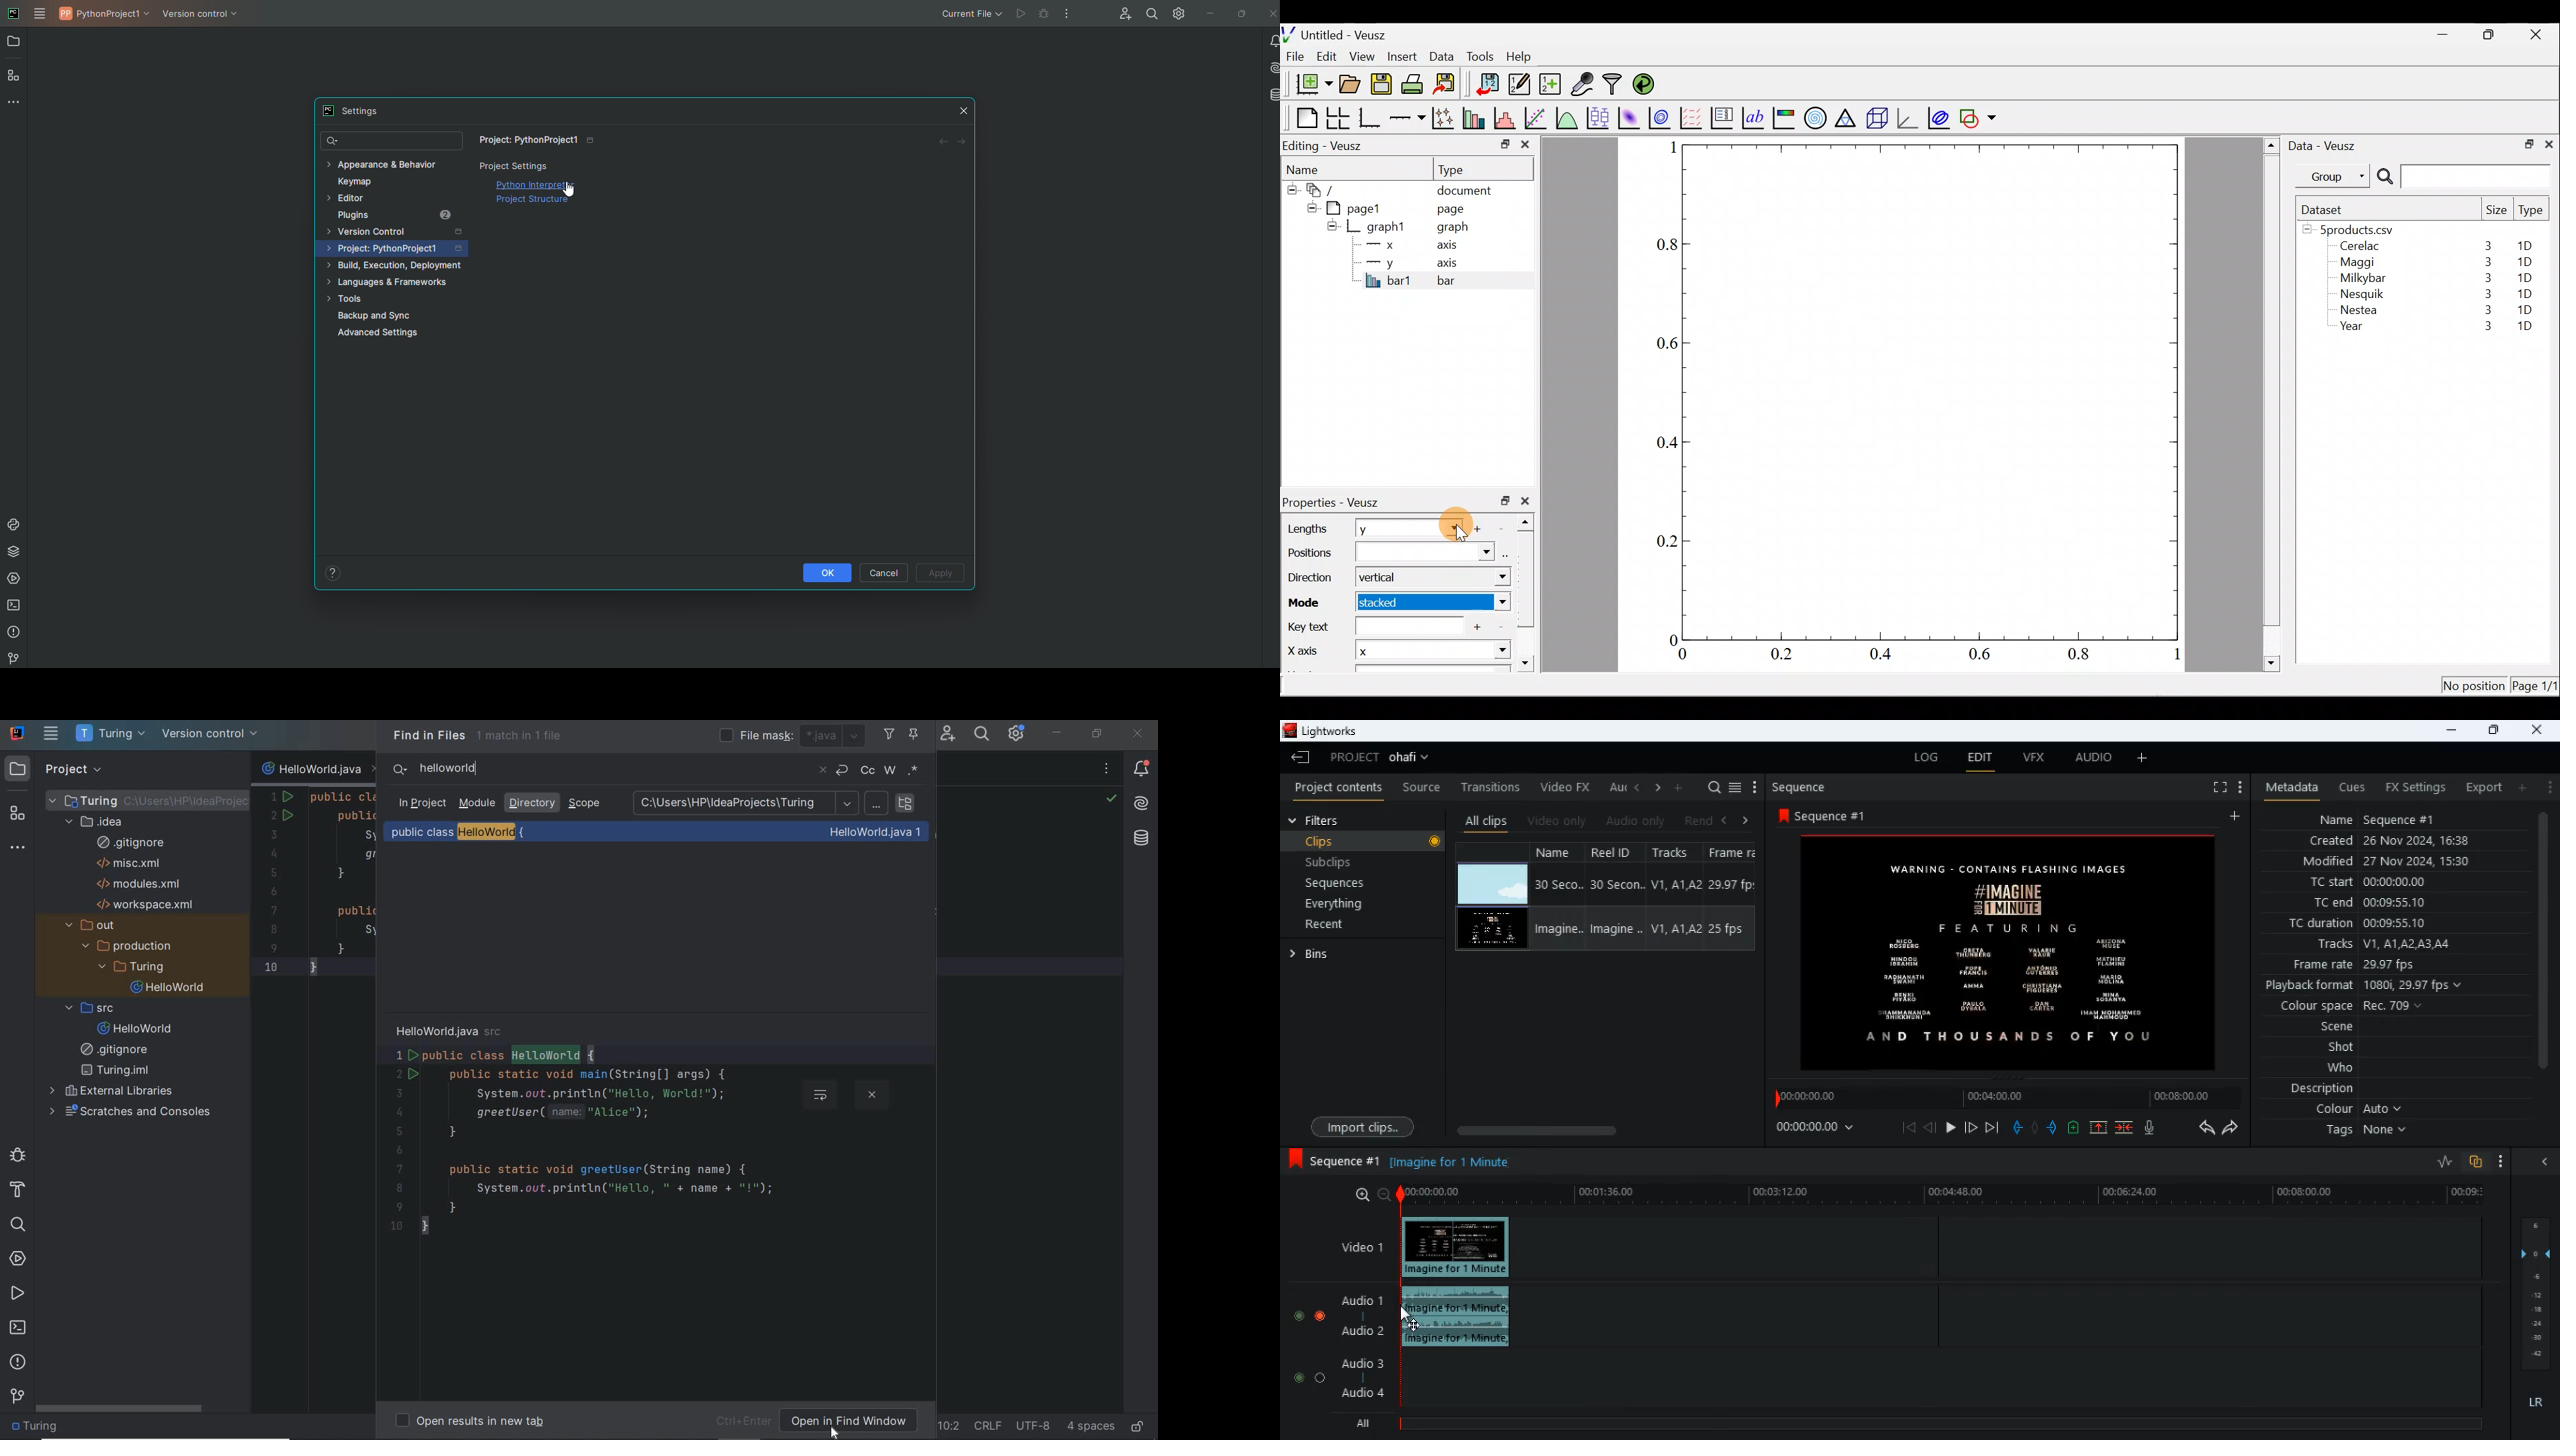 This screenshot has width=2576, height=1456. Describe the element at coordinates (2323, 1089) in the screenshot. I see `description` at that location.